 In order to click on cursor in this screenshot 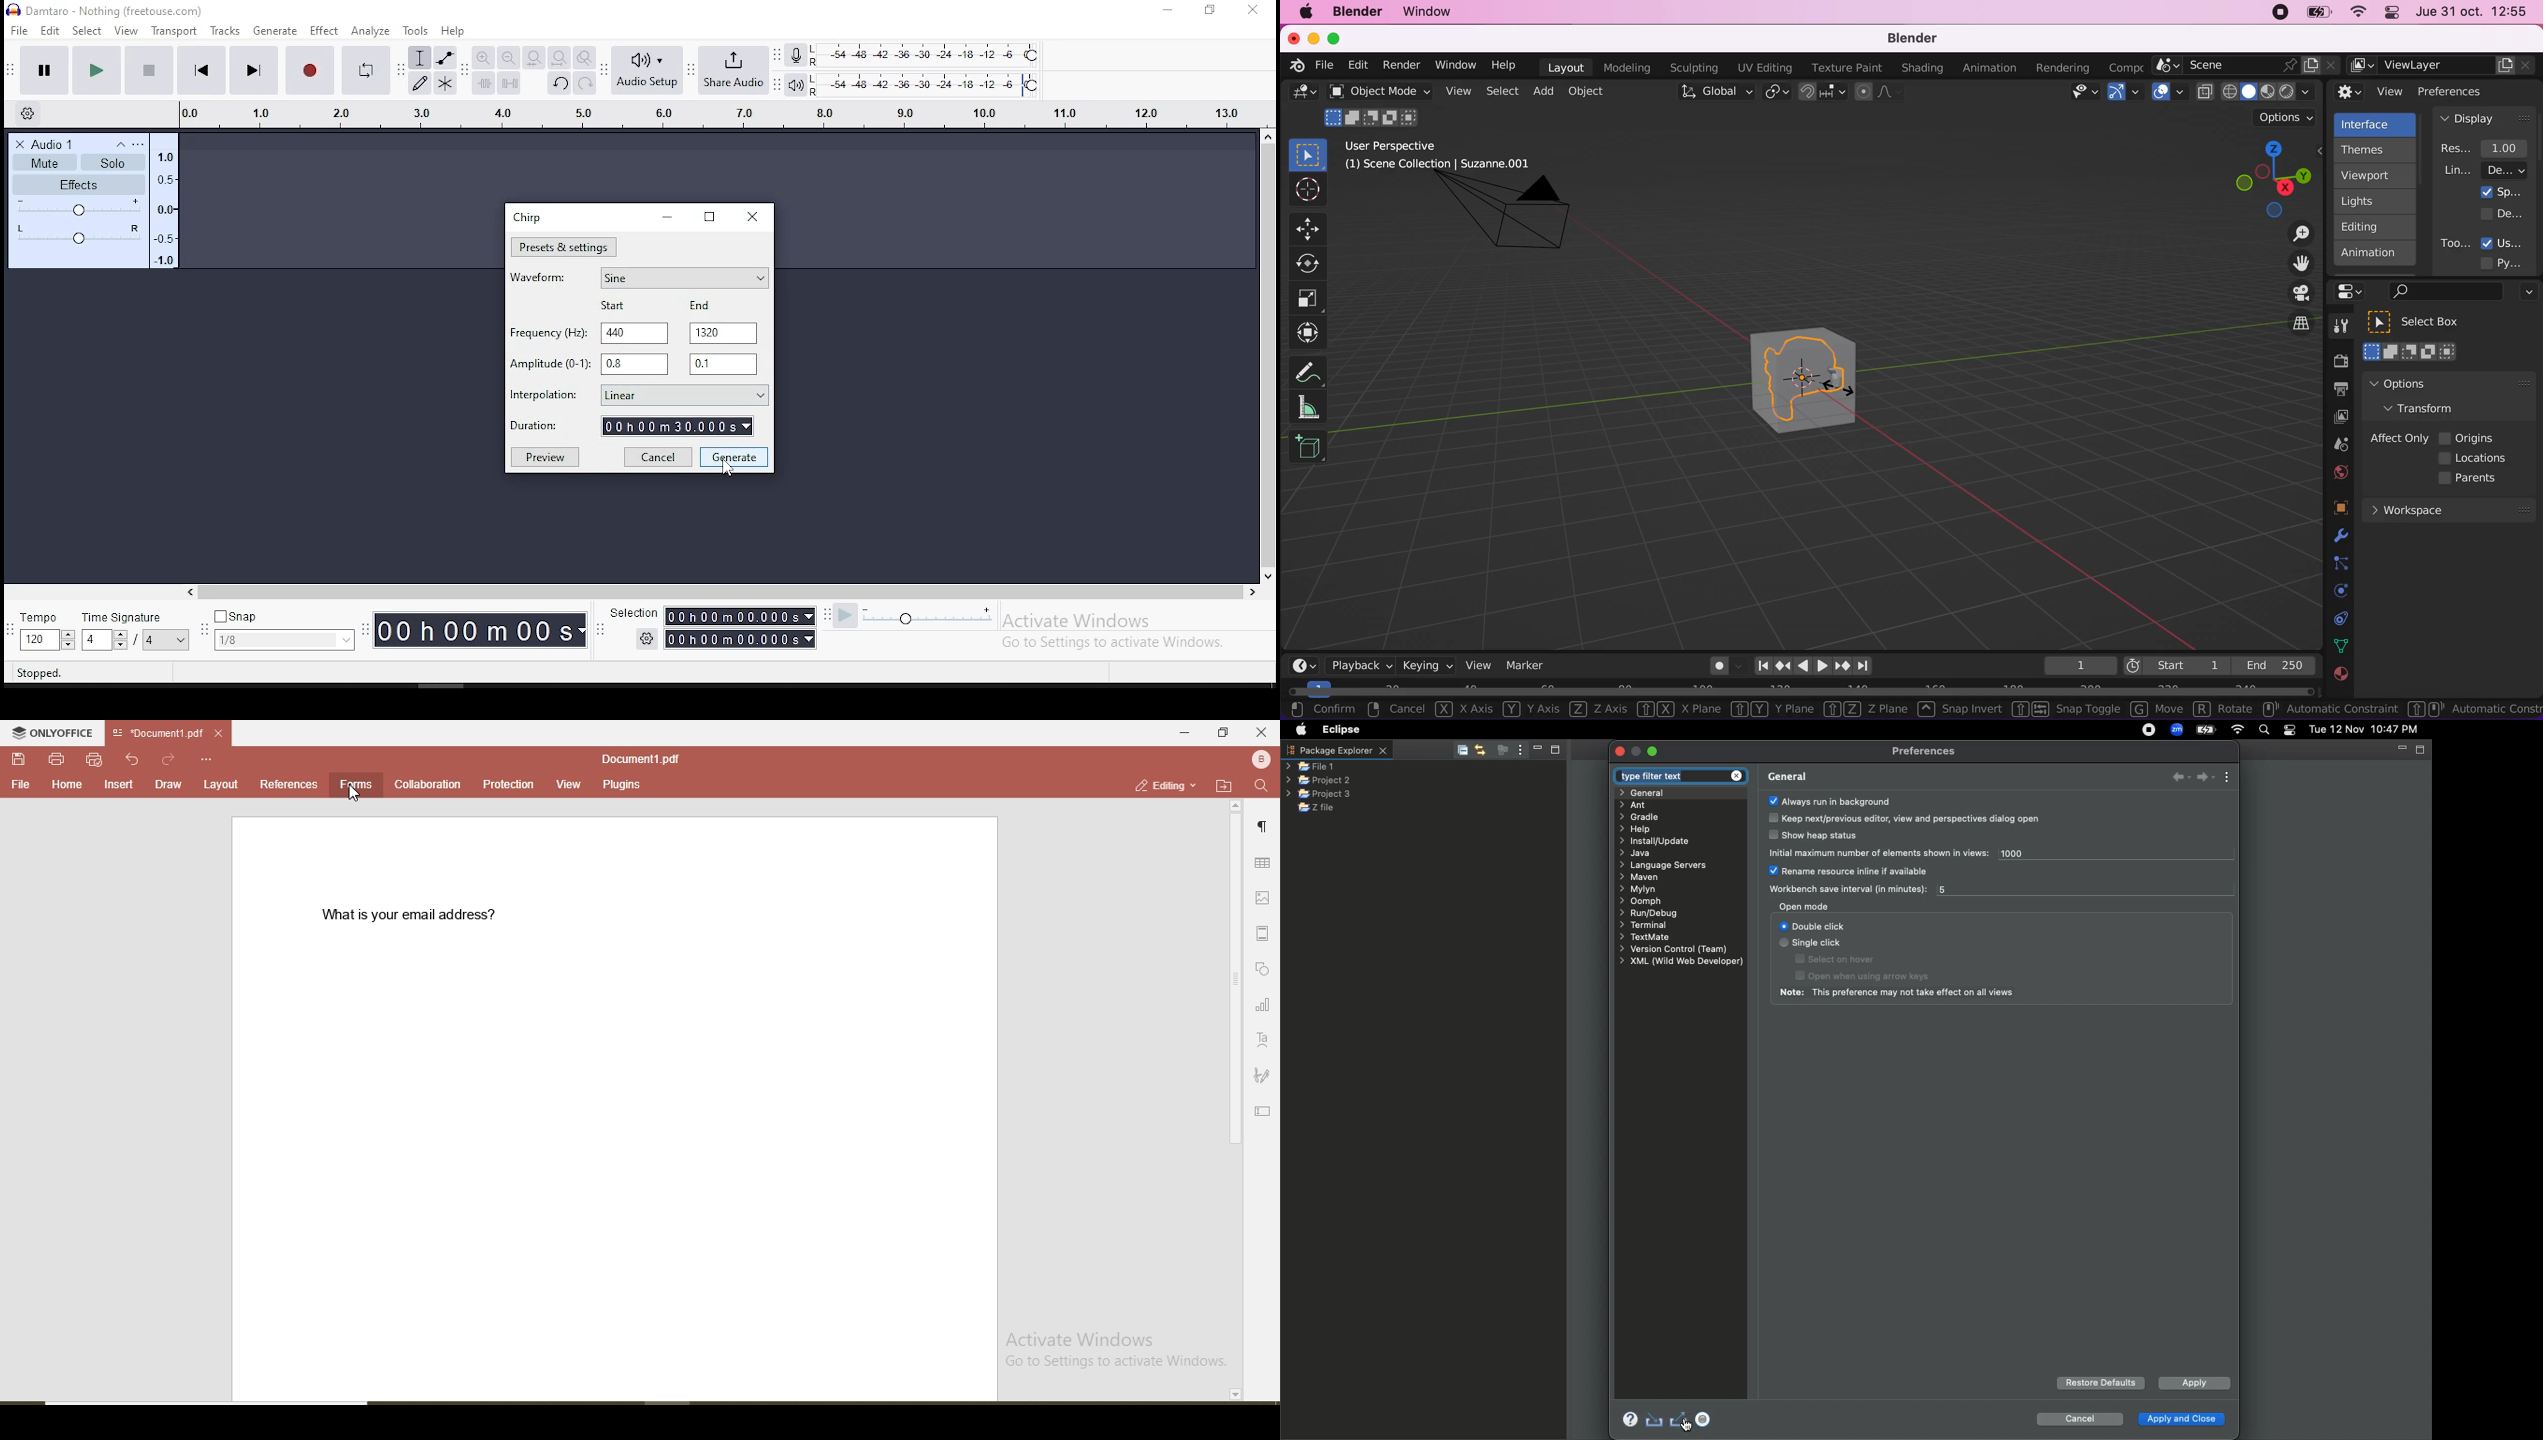, I will do `click(731, 472)`.